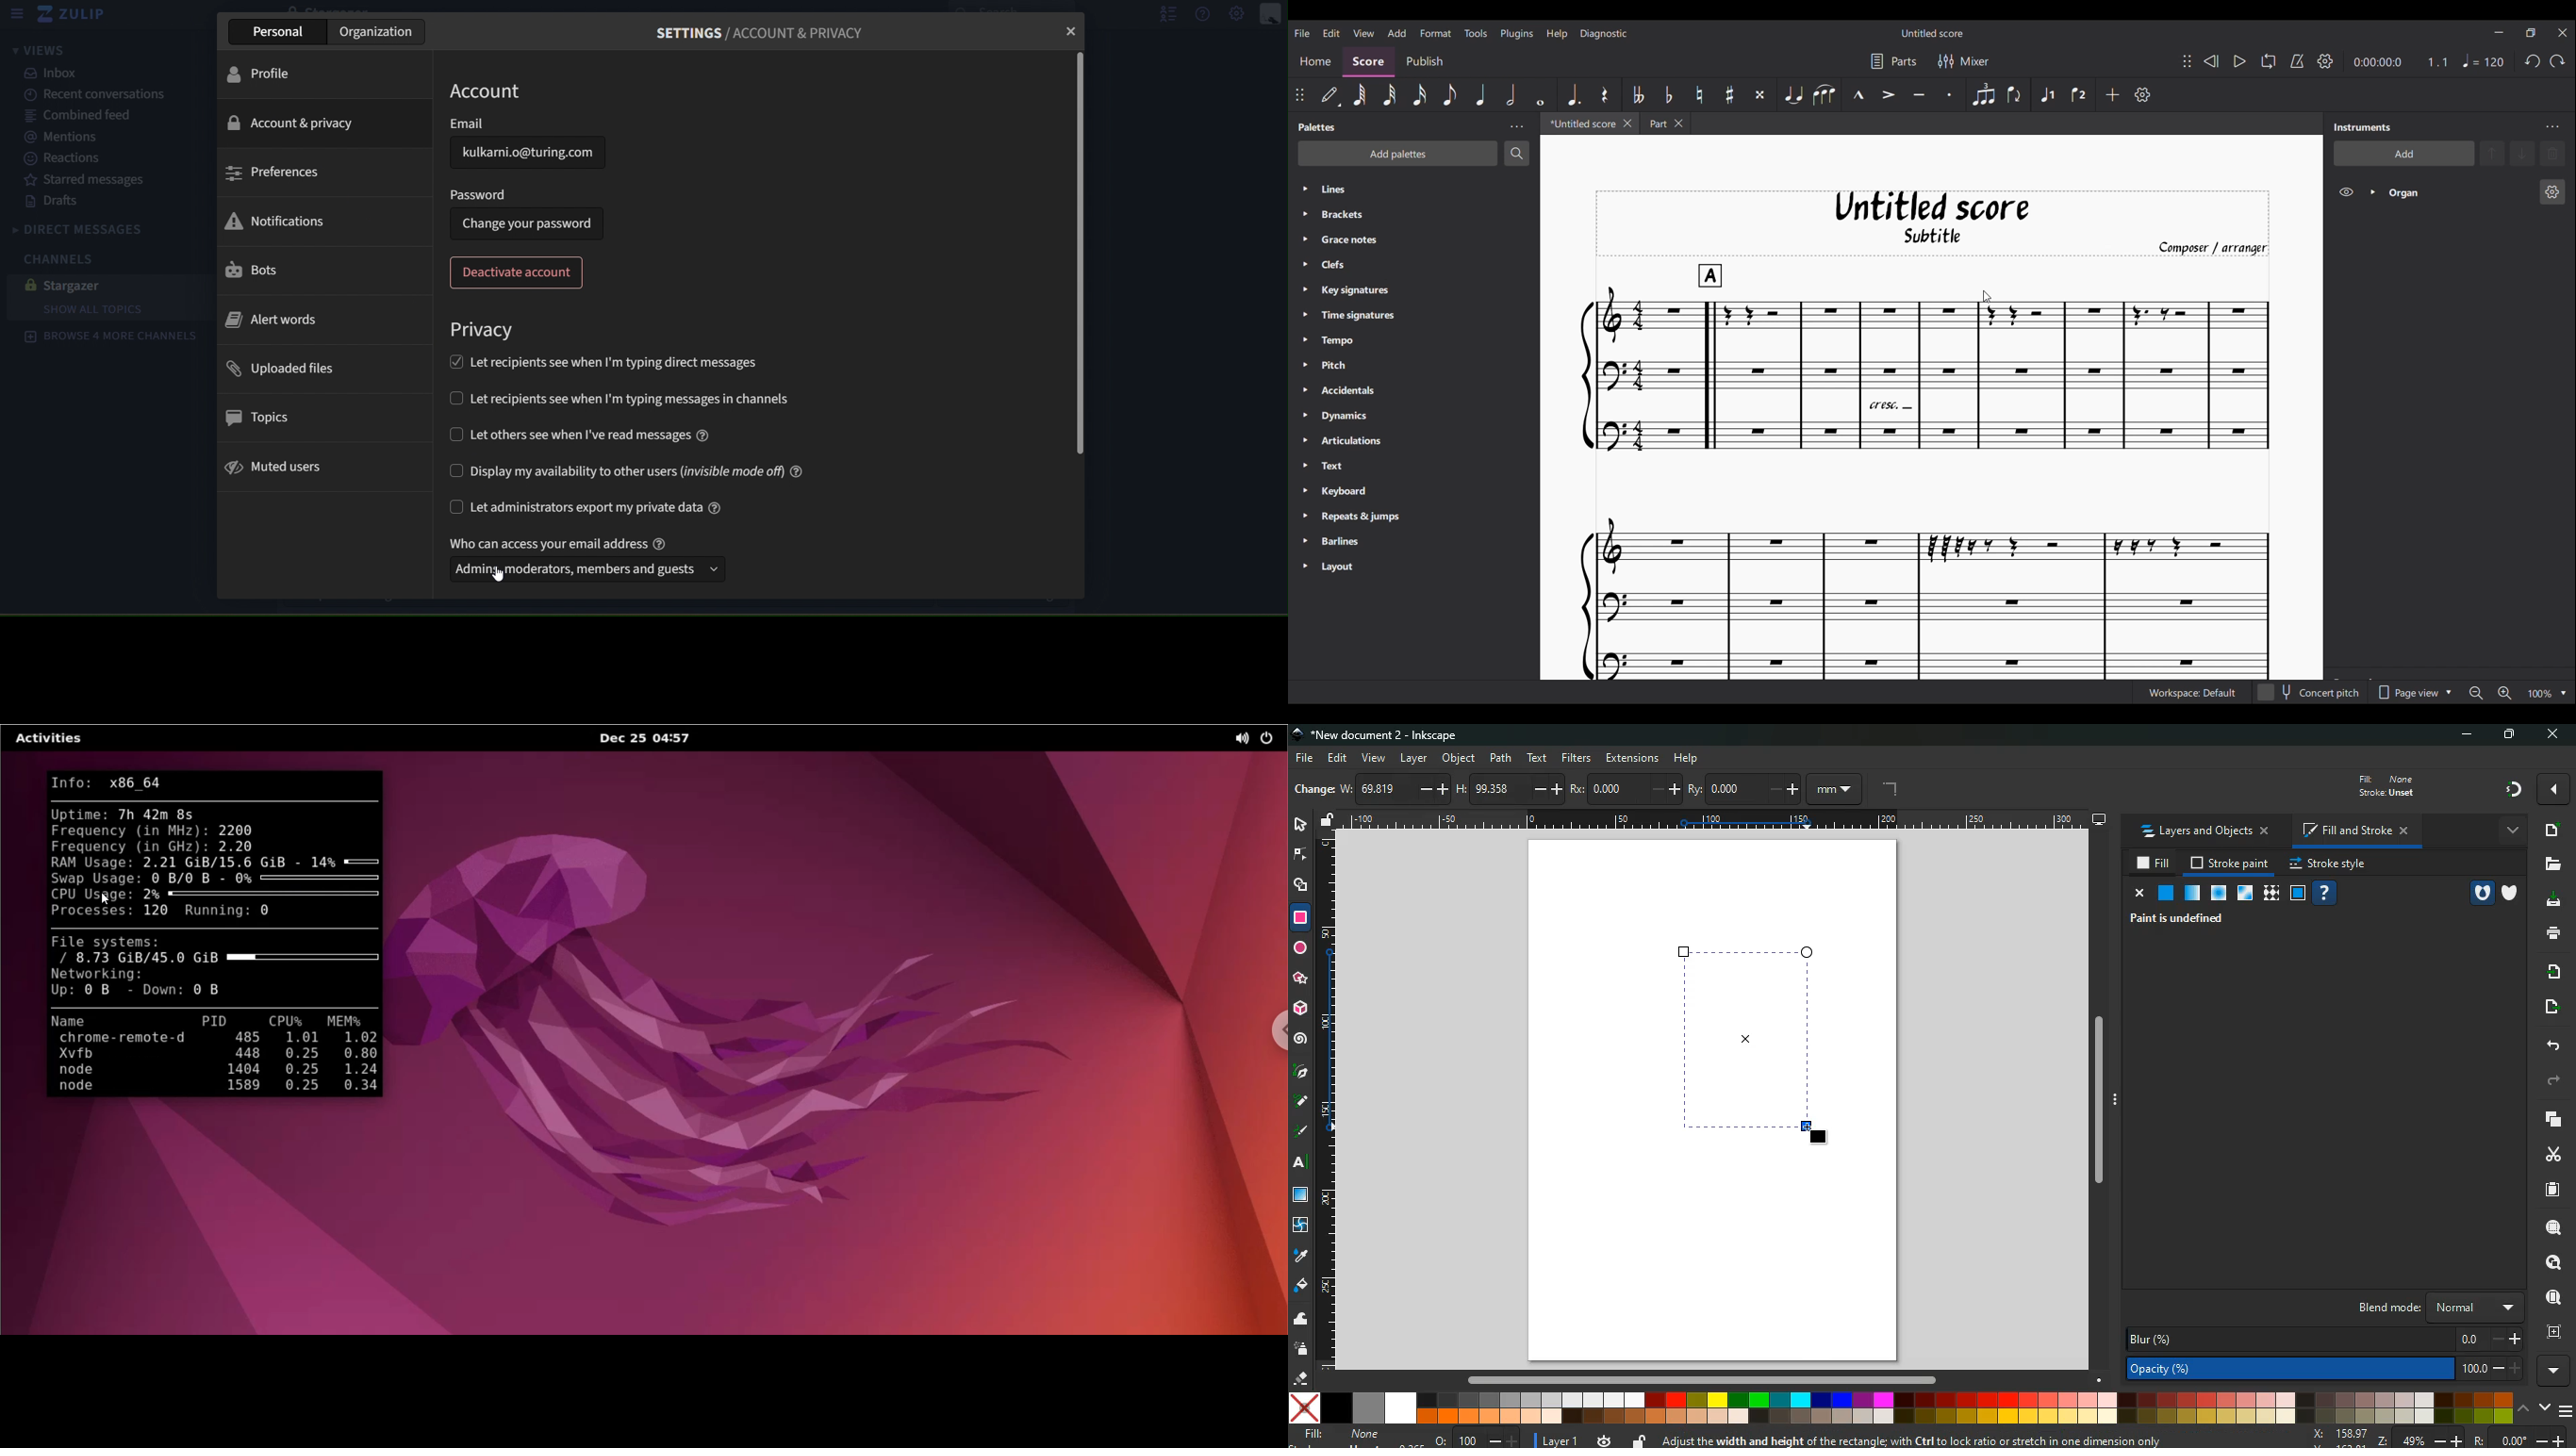  I want to click on List of palettes, so click(1427, 378).